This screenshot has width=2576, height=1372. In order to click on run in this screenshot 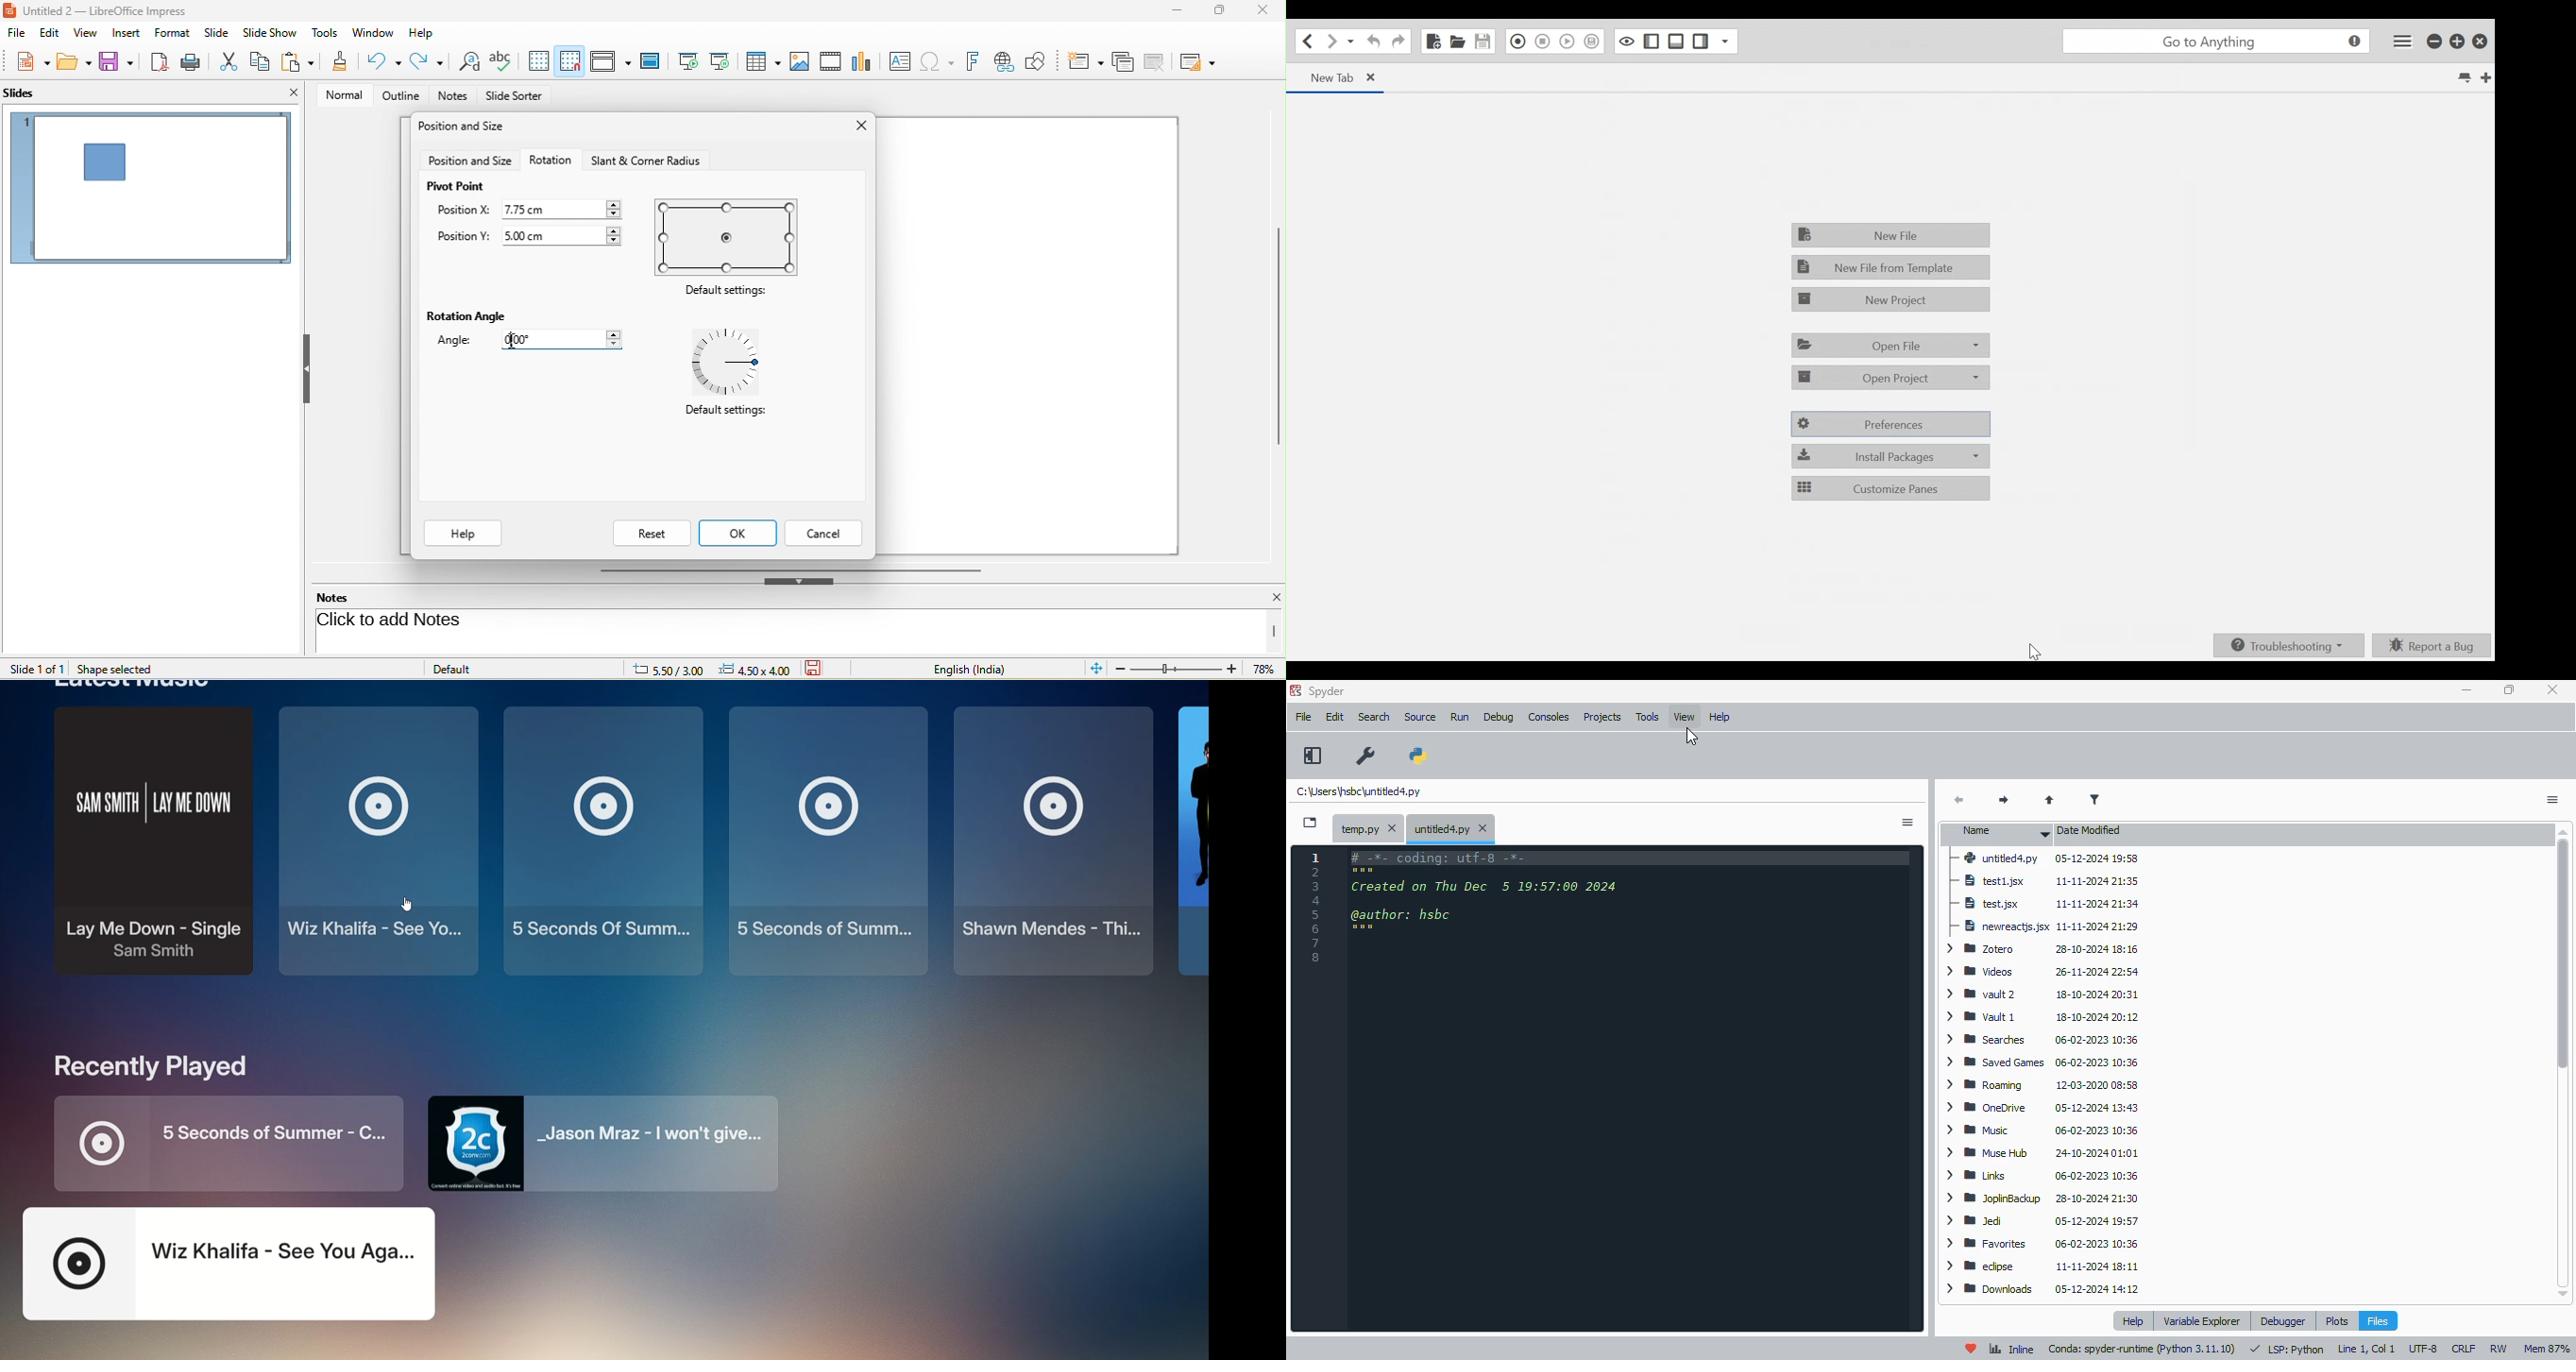, I will do `click(1460, 717)`.